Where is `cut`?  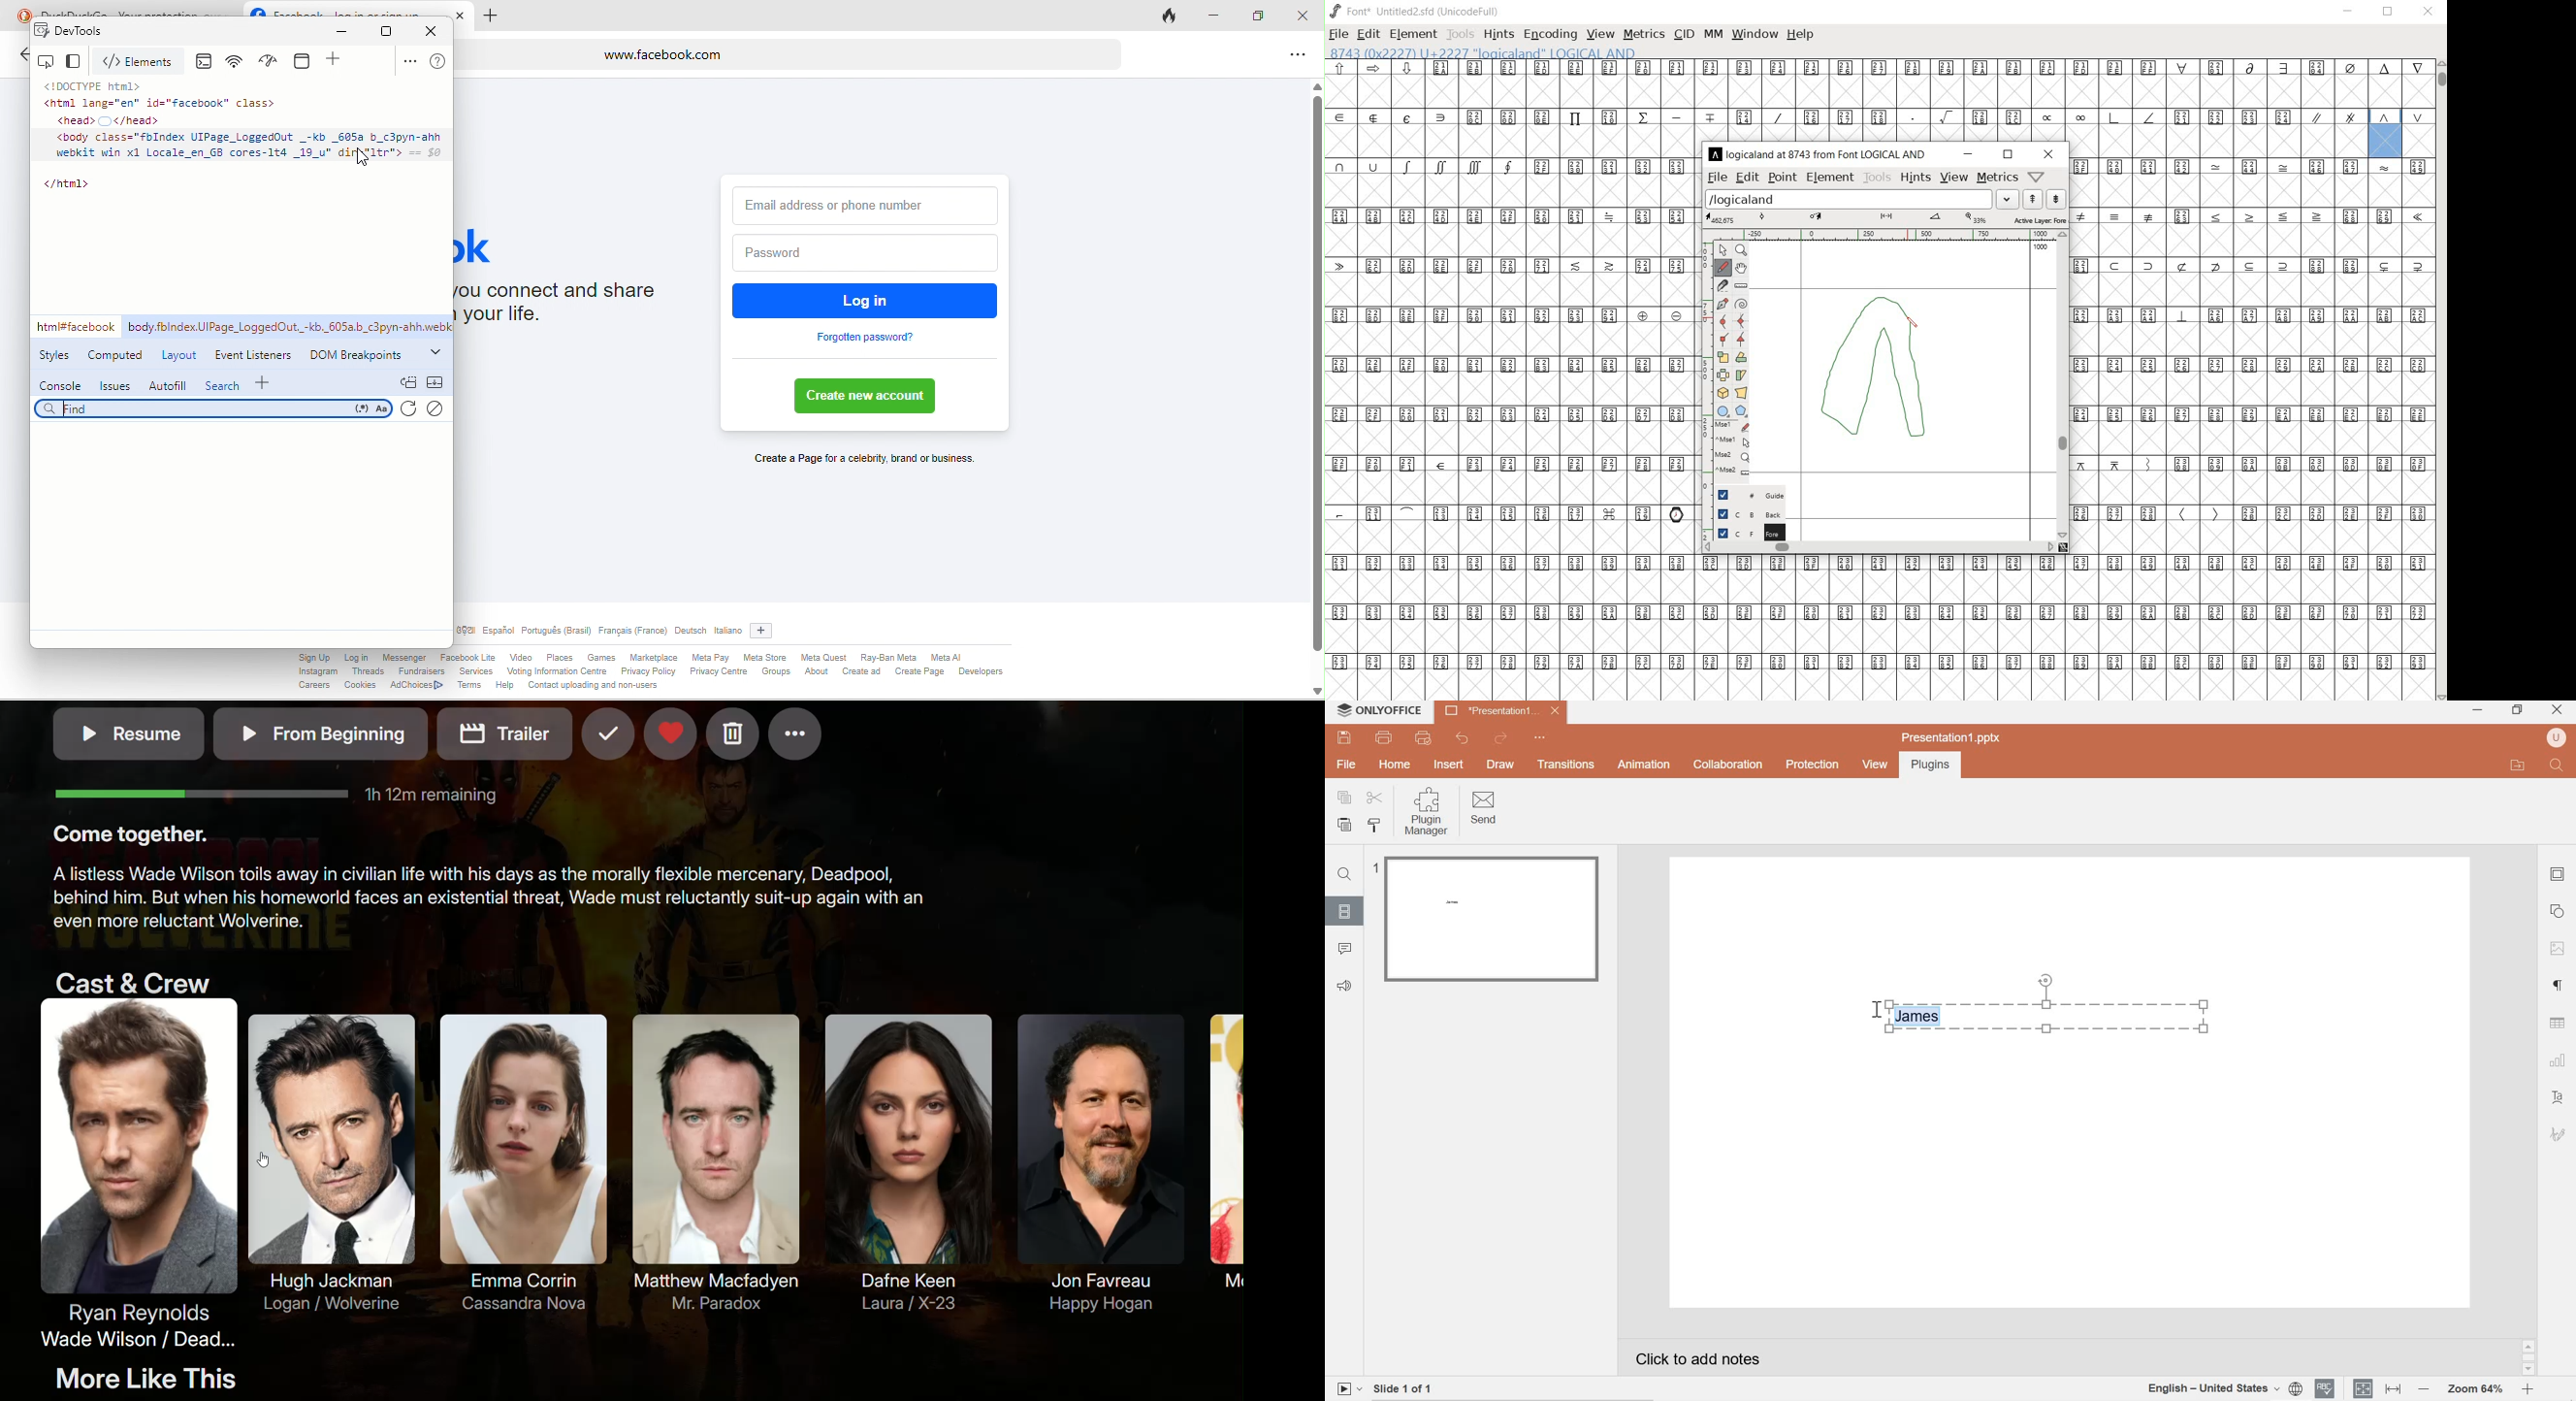
cut is located at coordinates (1375, 797).